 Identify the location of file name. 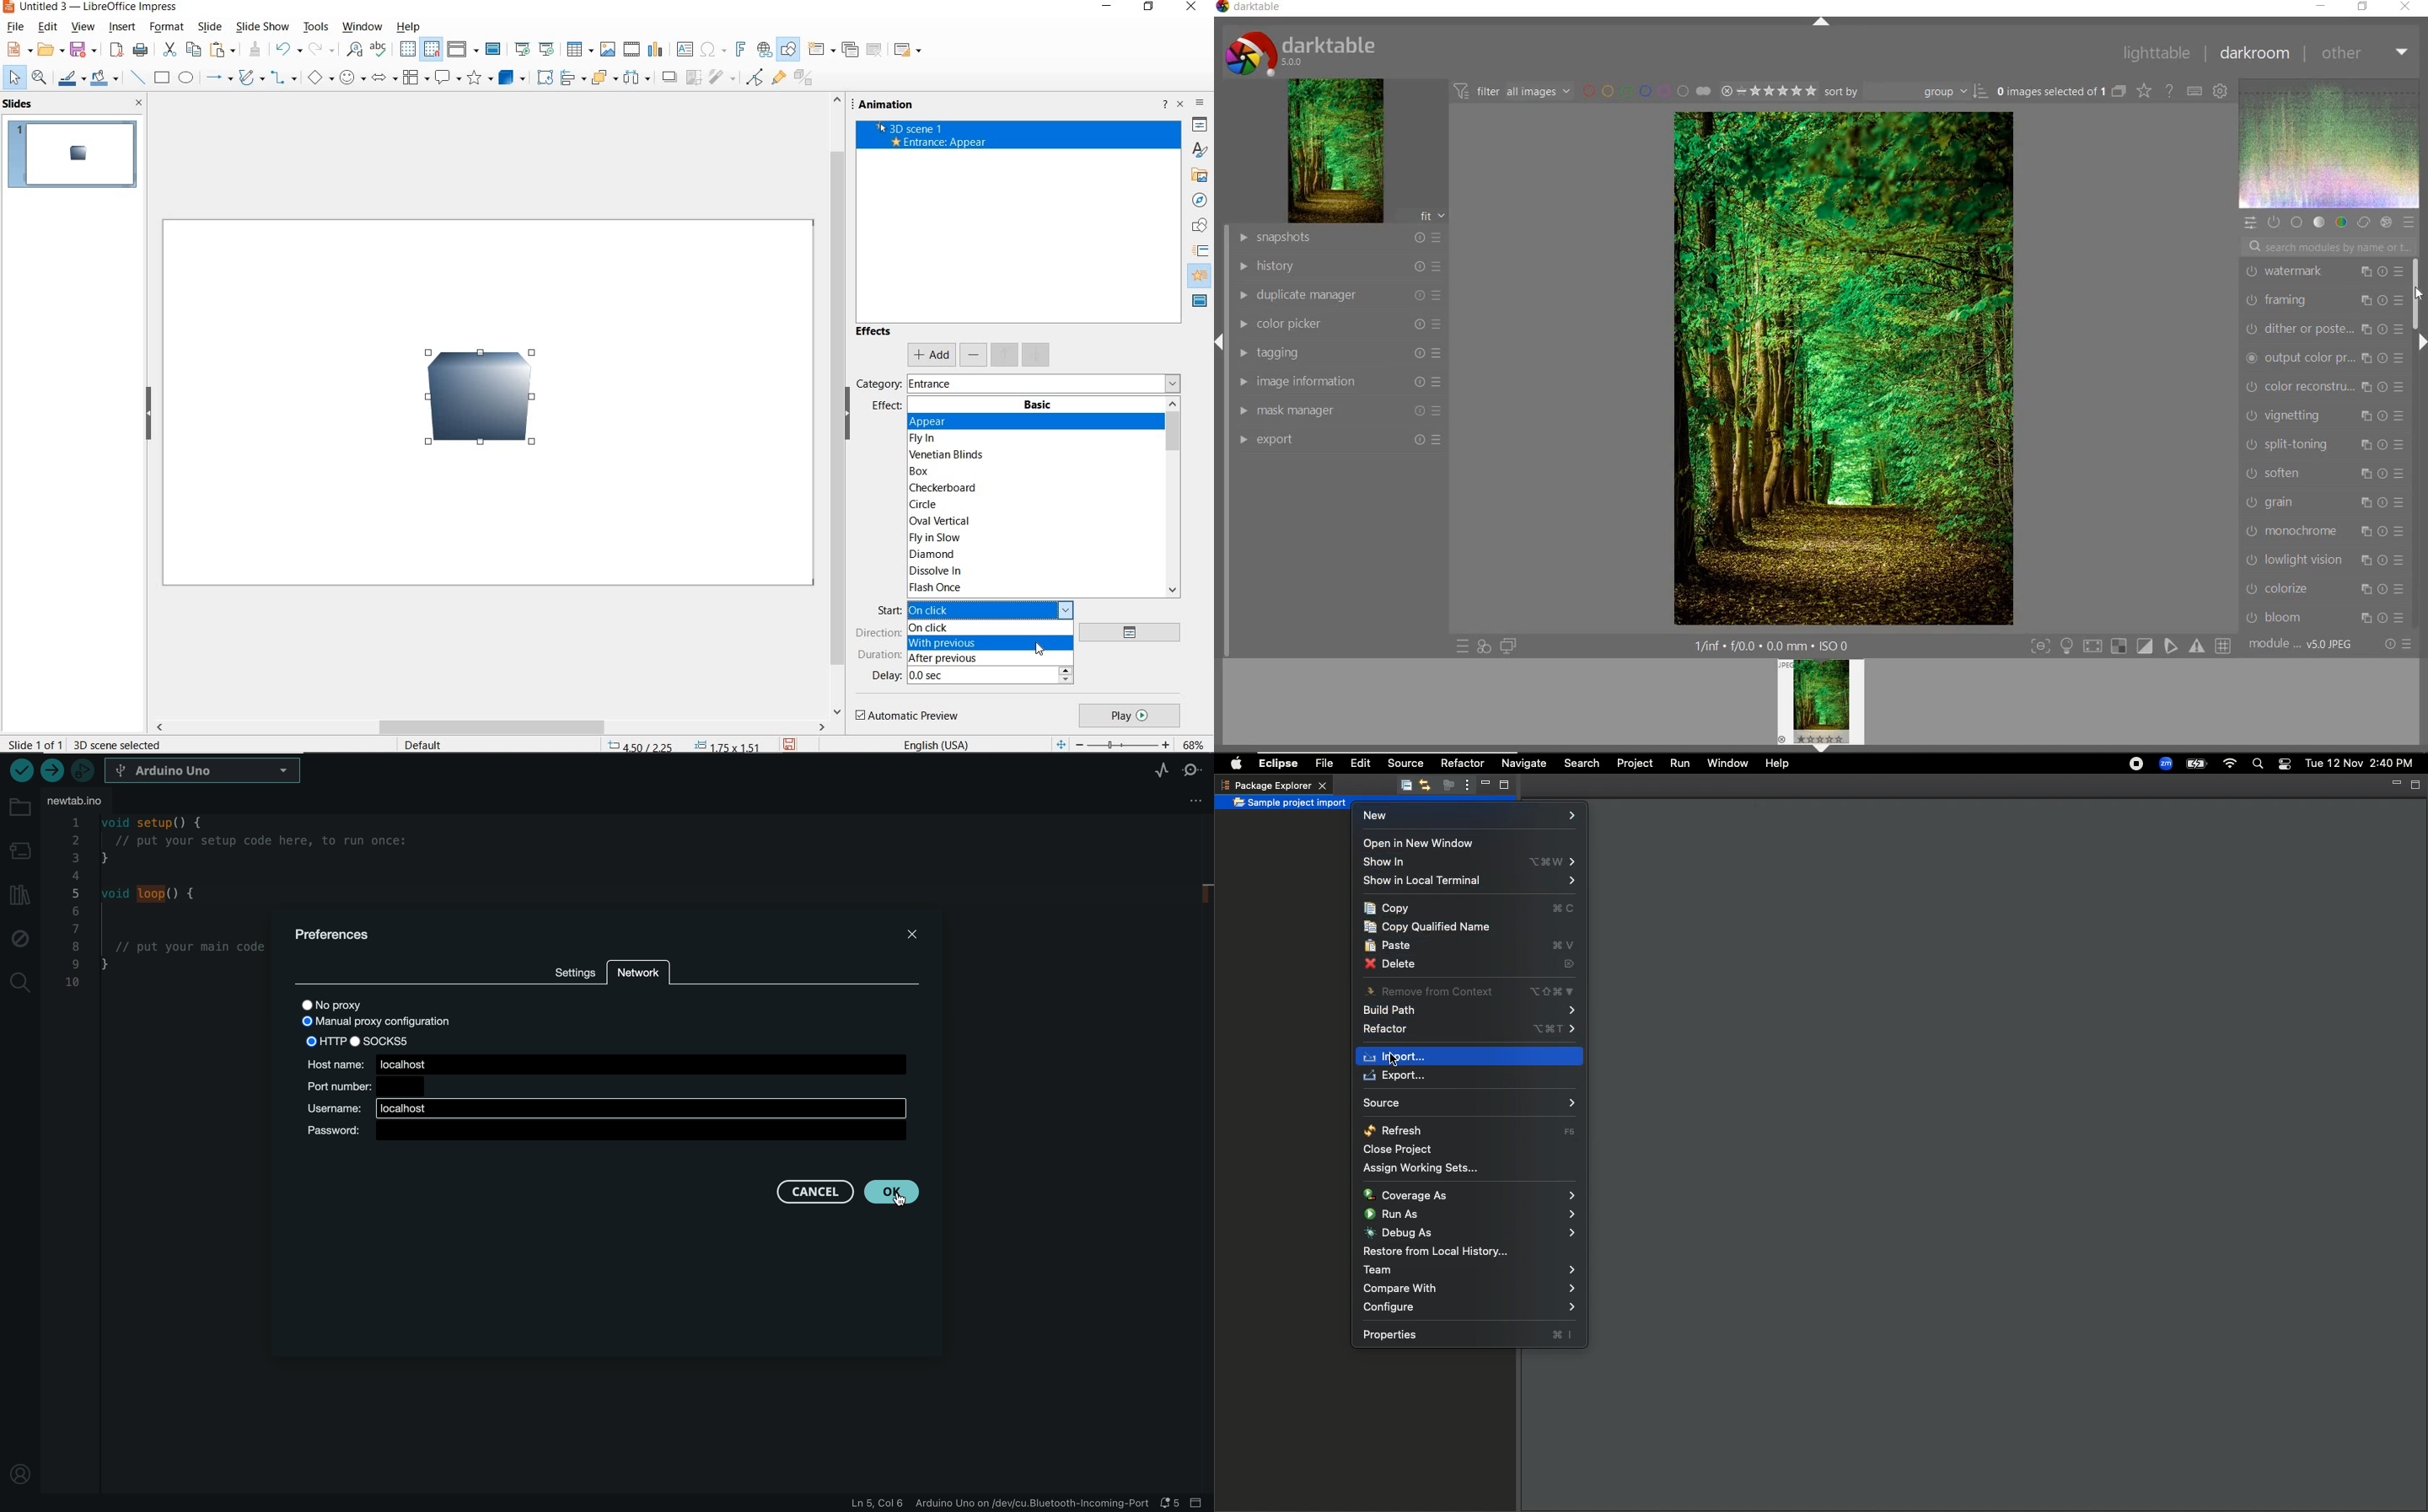
(92, 8).